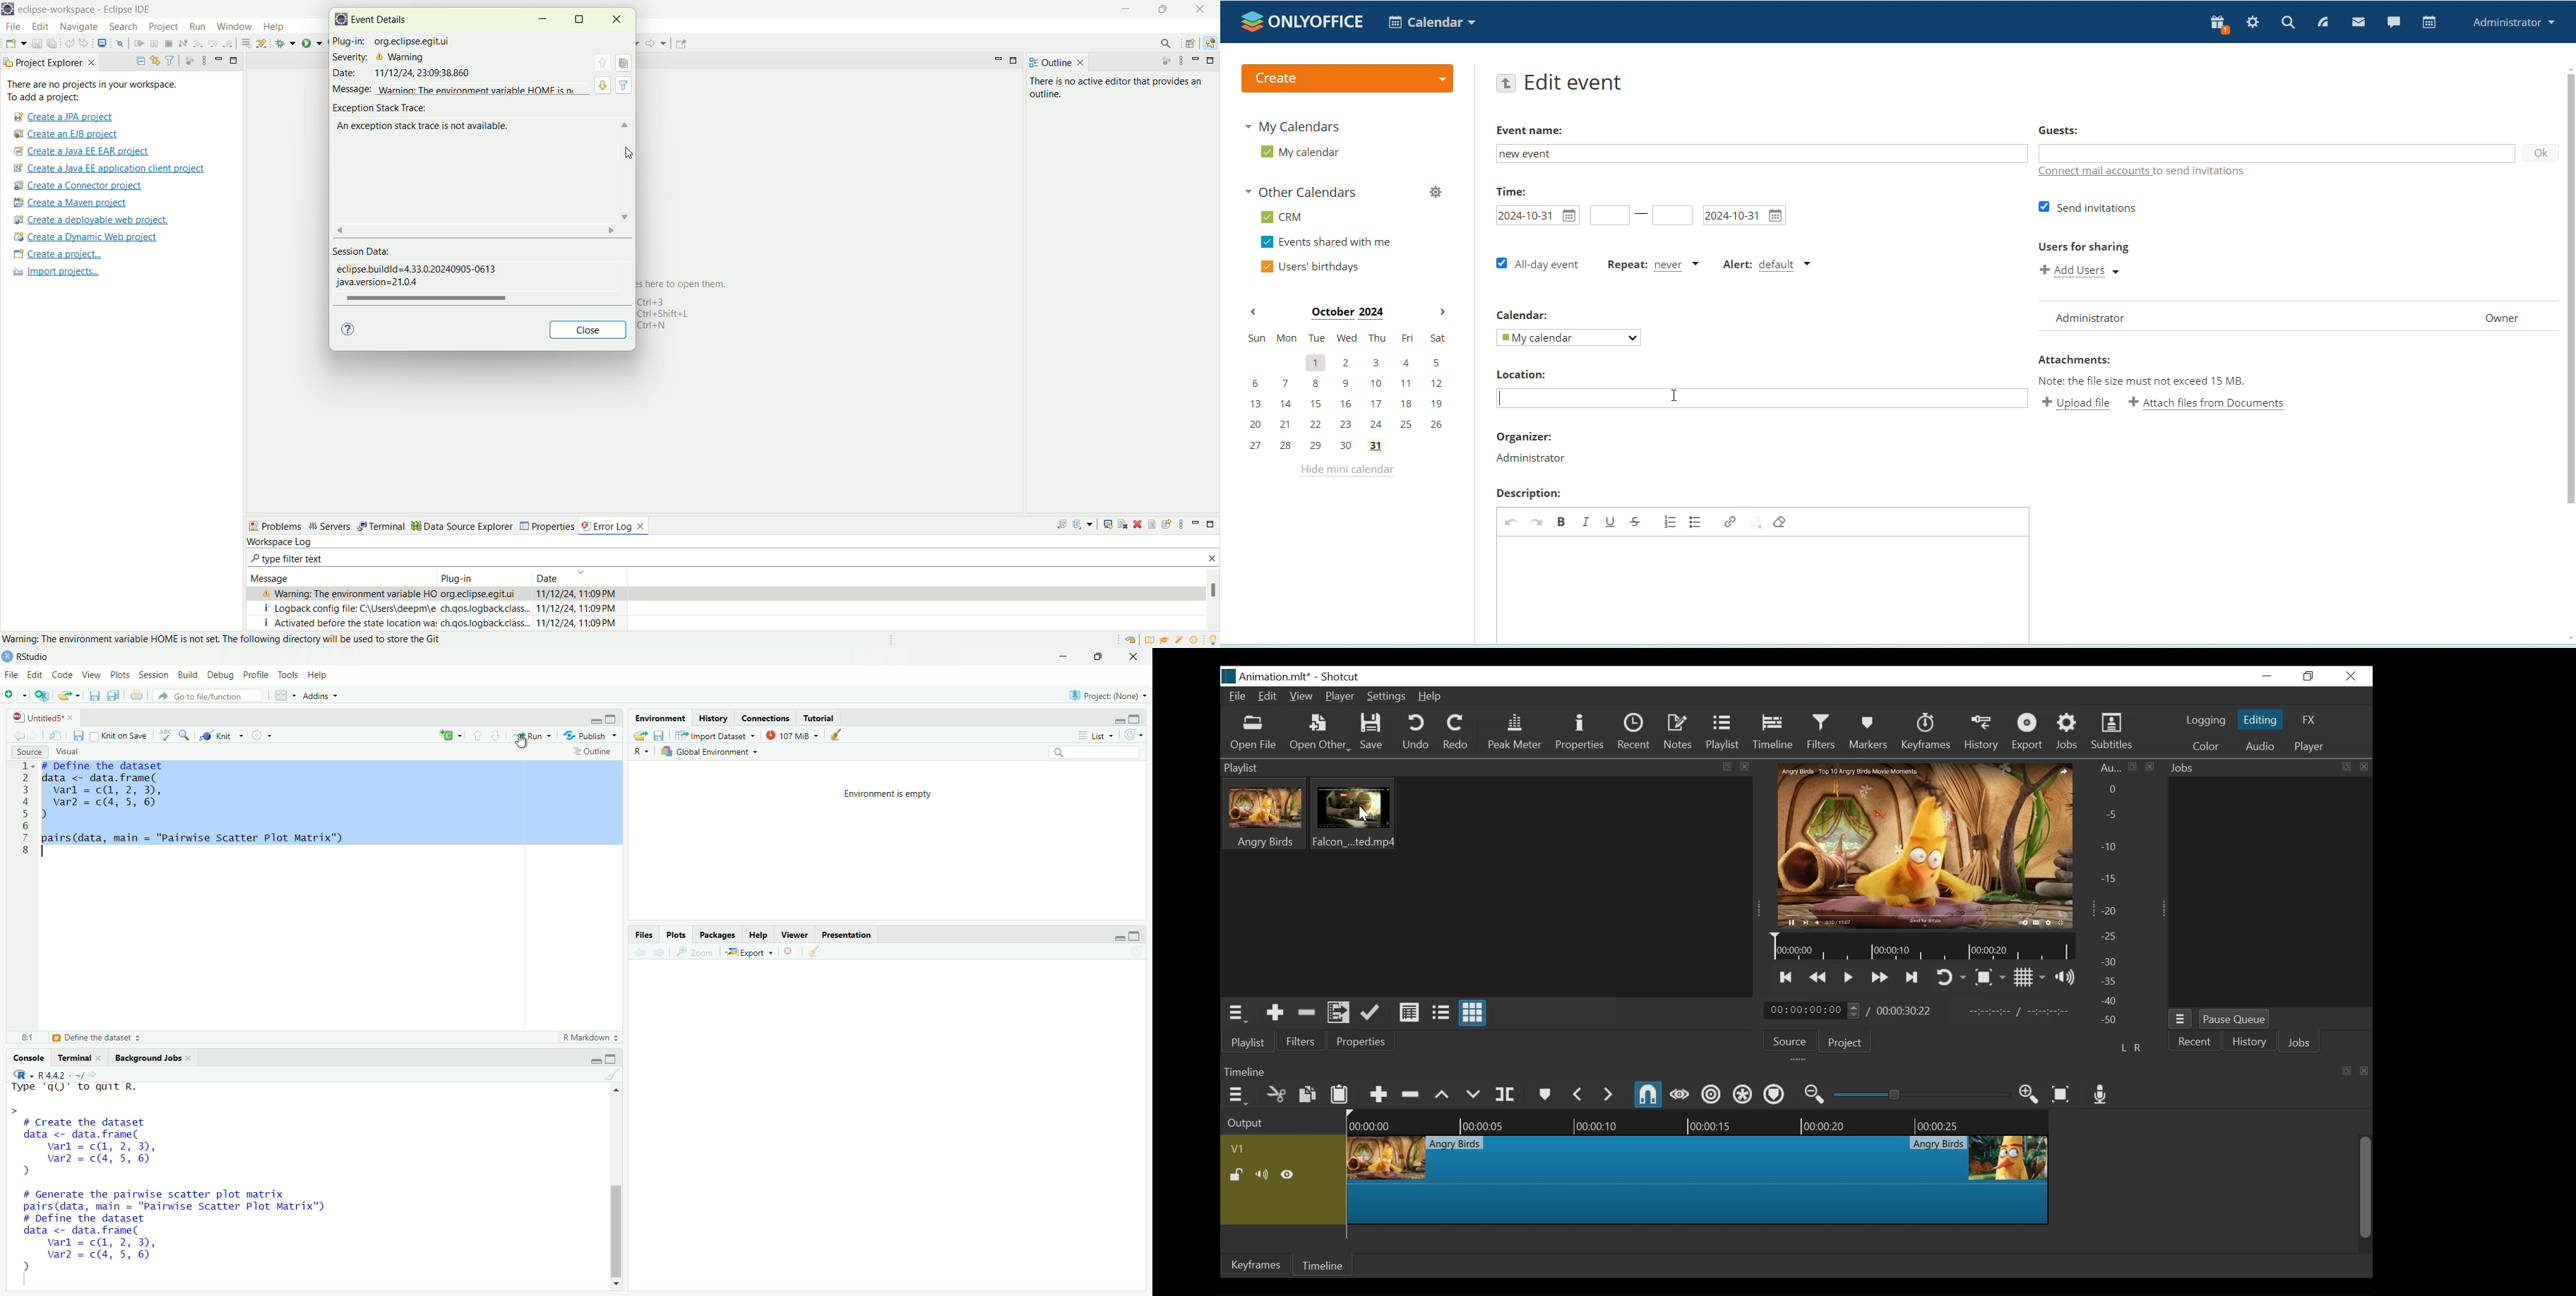 This screenshot has height=1316, width=2576. I want to click on Go back to the previous source location (Ctrl + F9), so click(637, 951).